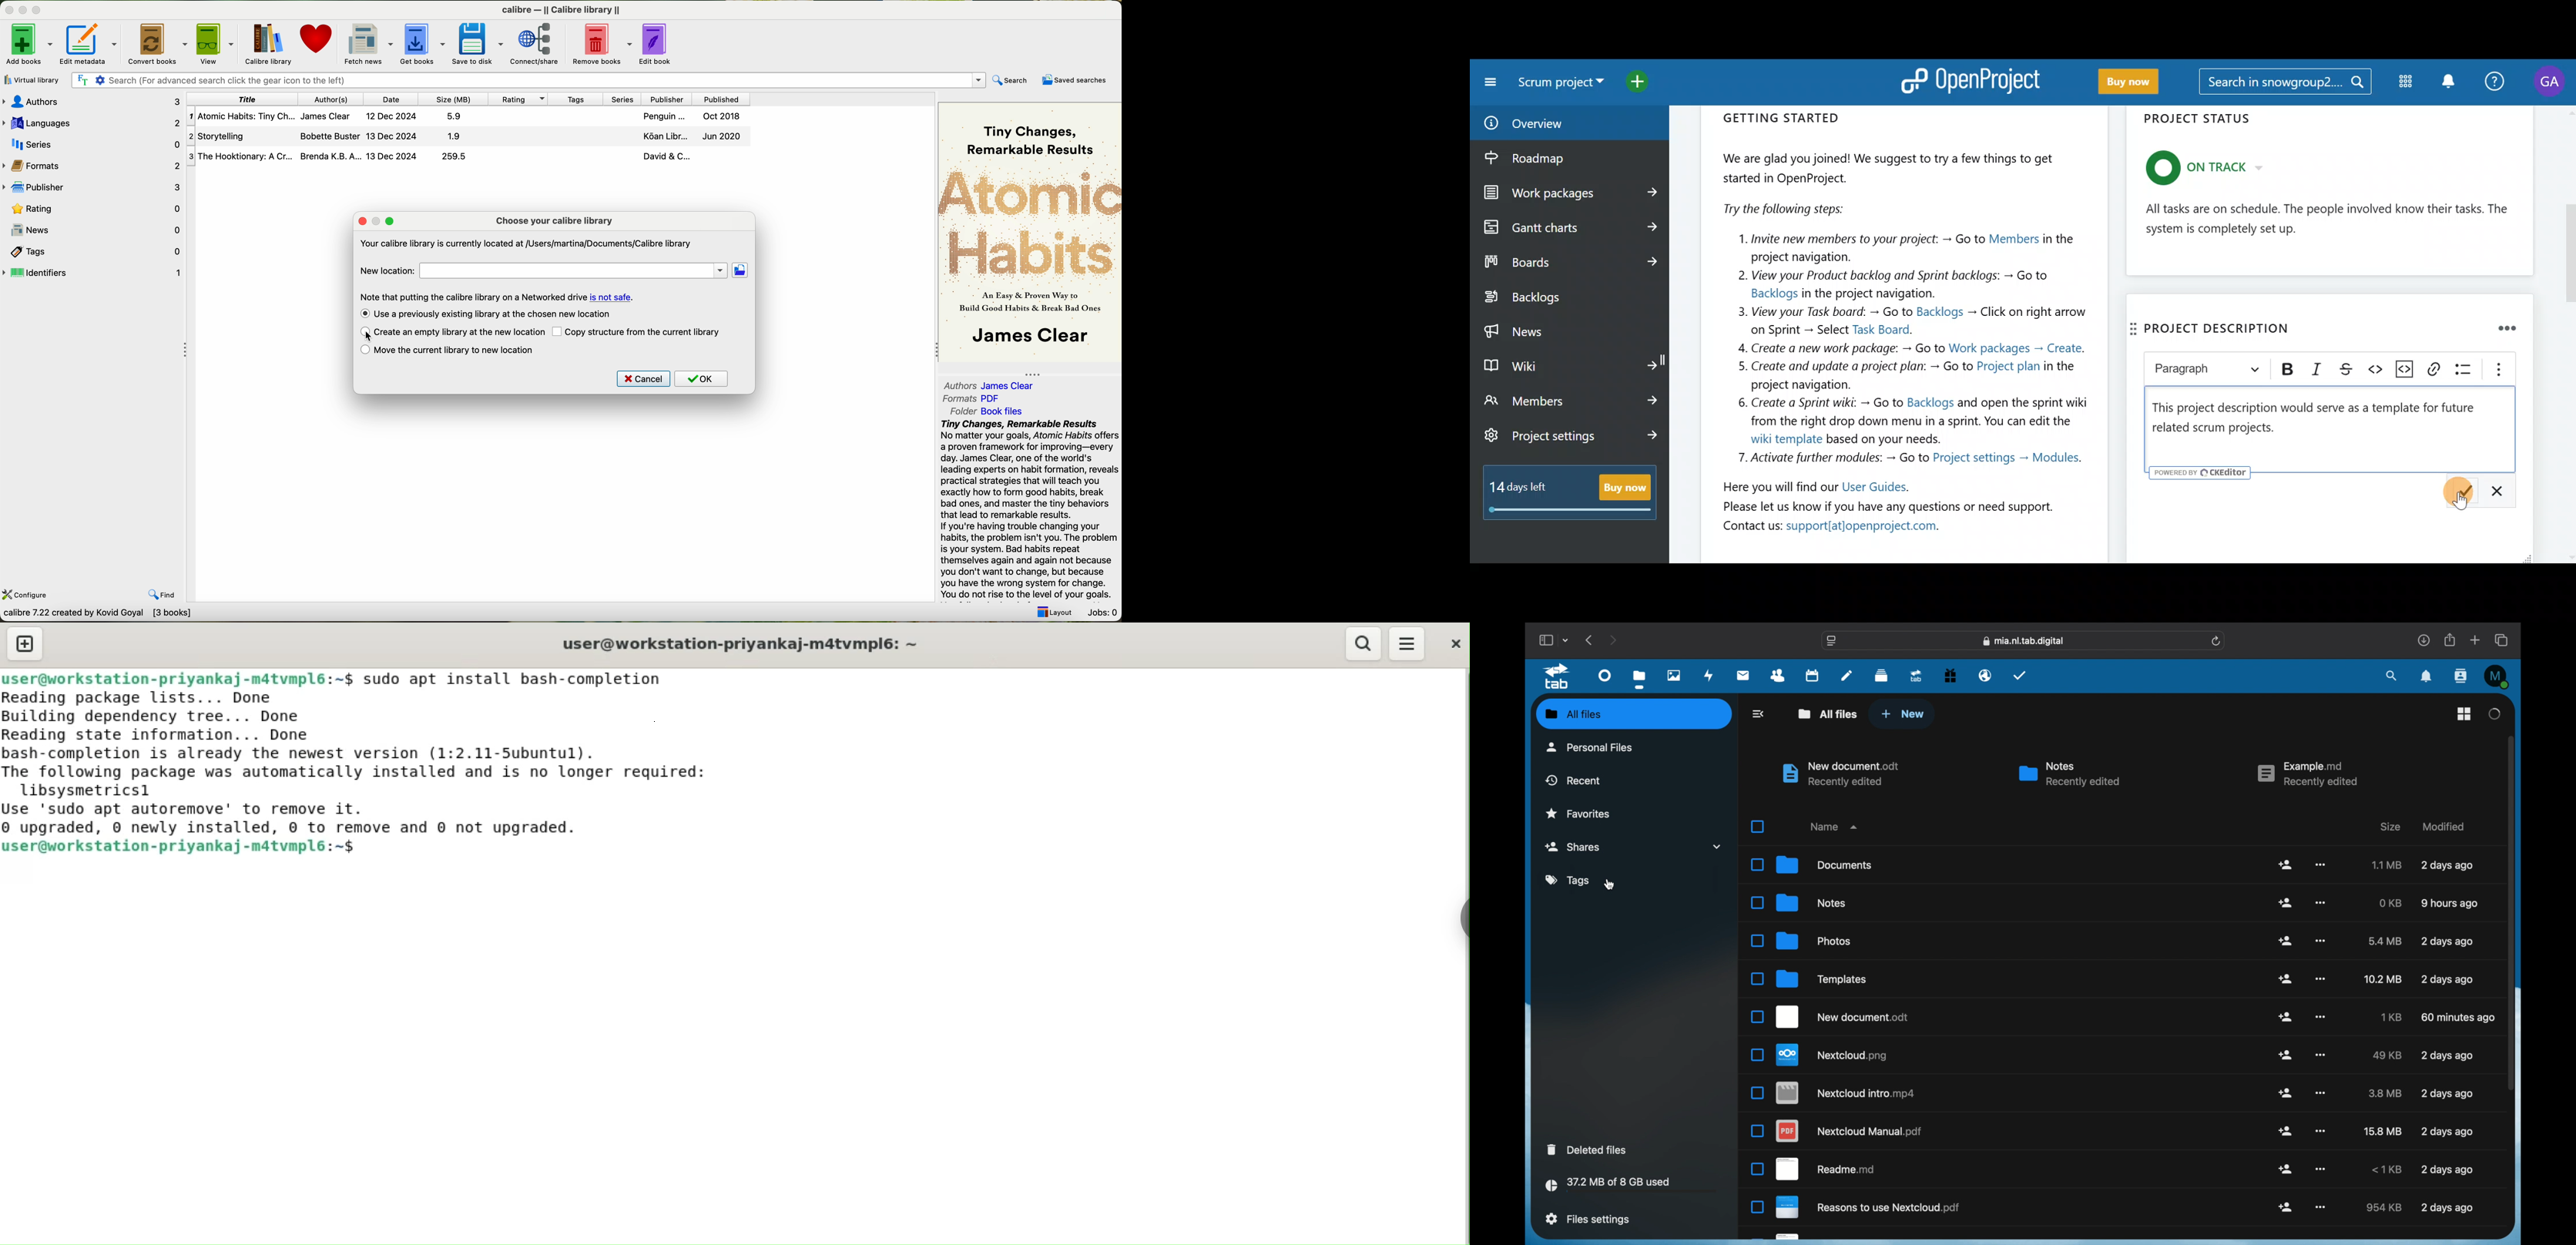  Describe the element at coordinates (1757, 827) in the screenshot. I see `select all checkbox` at that location.